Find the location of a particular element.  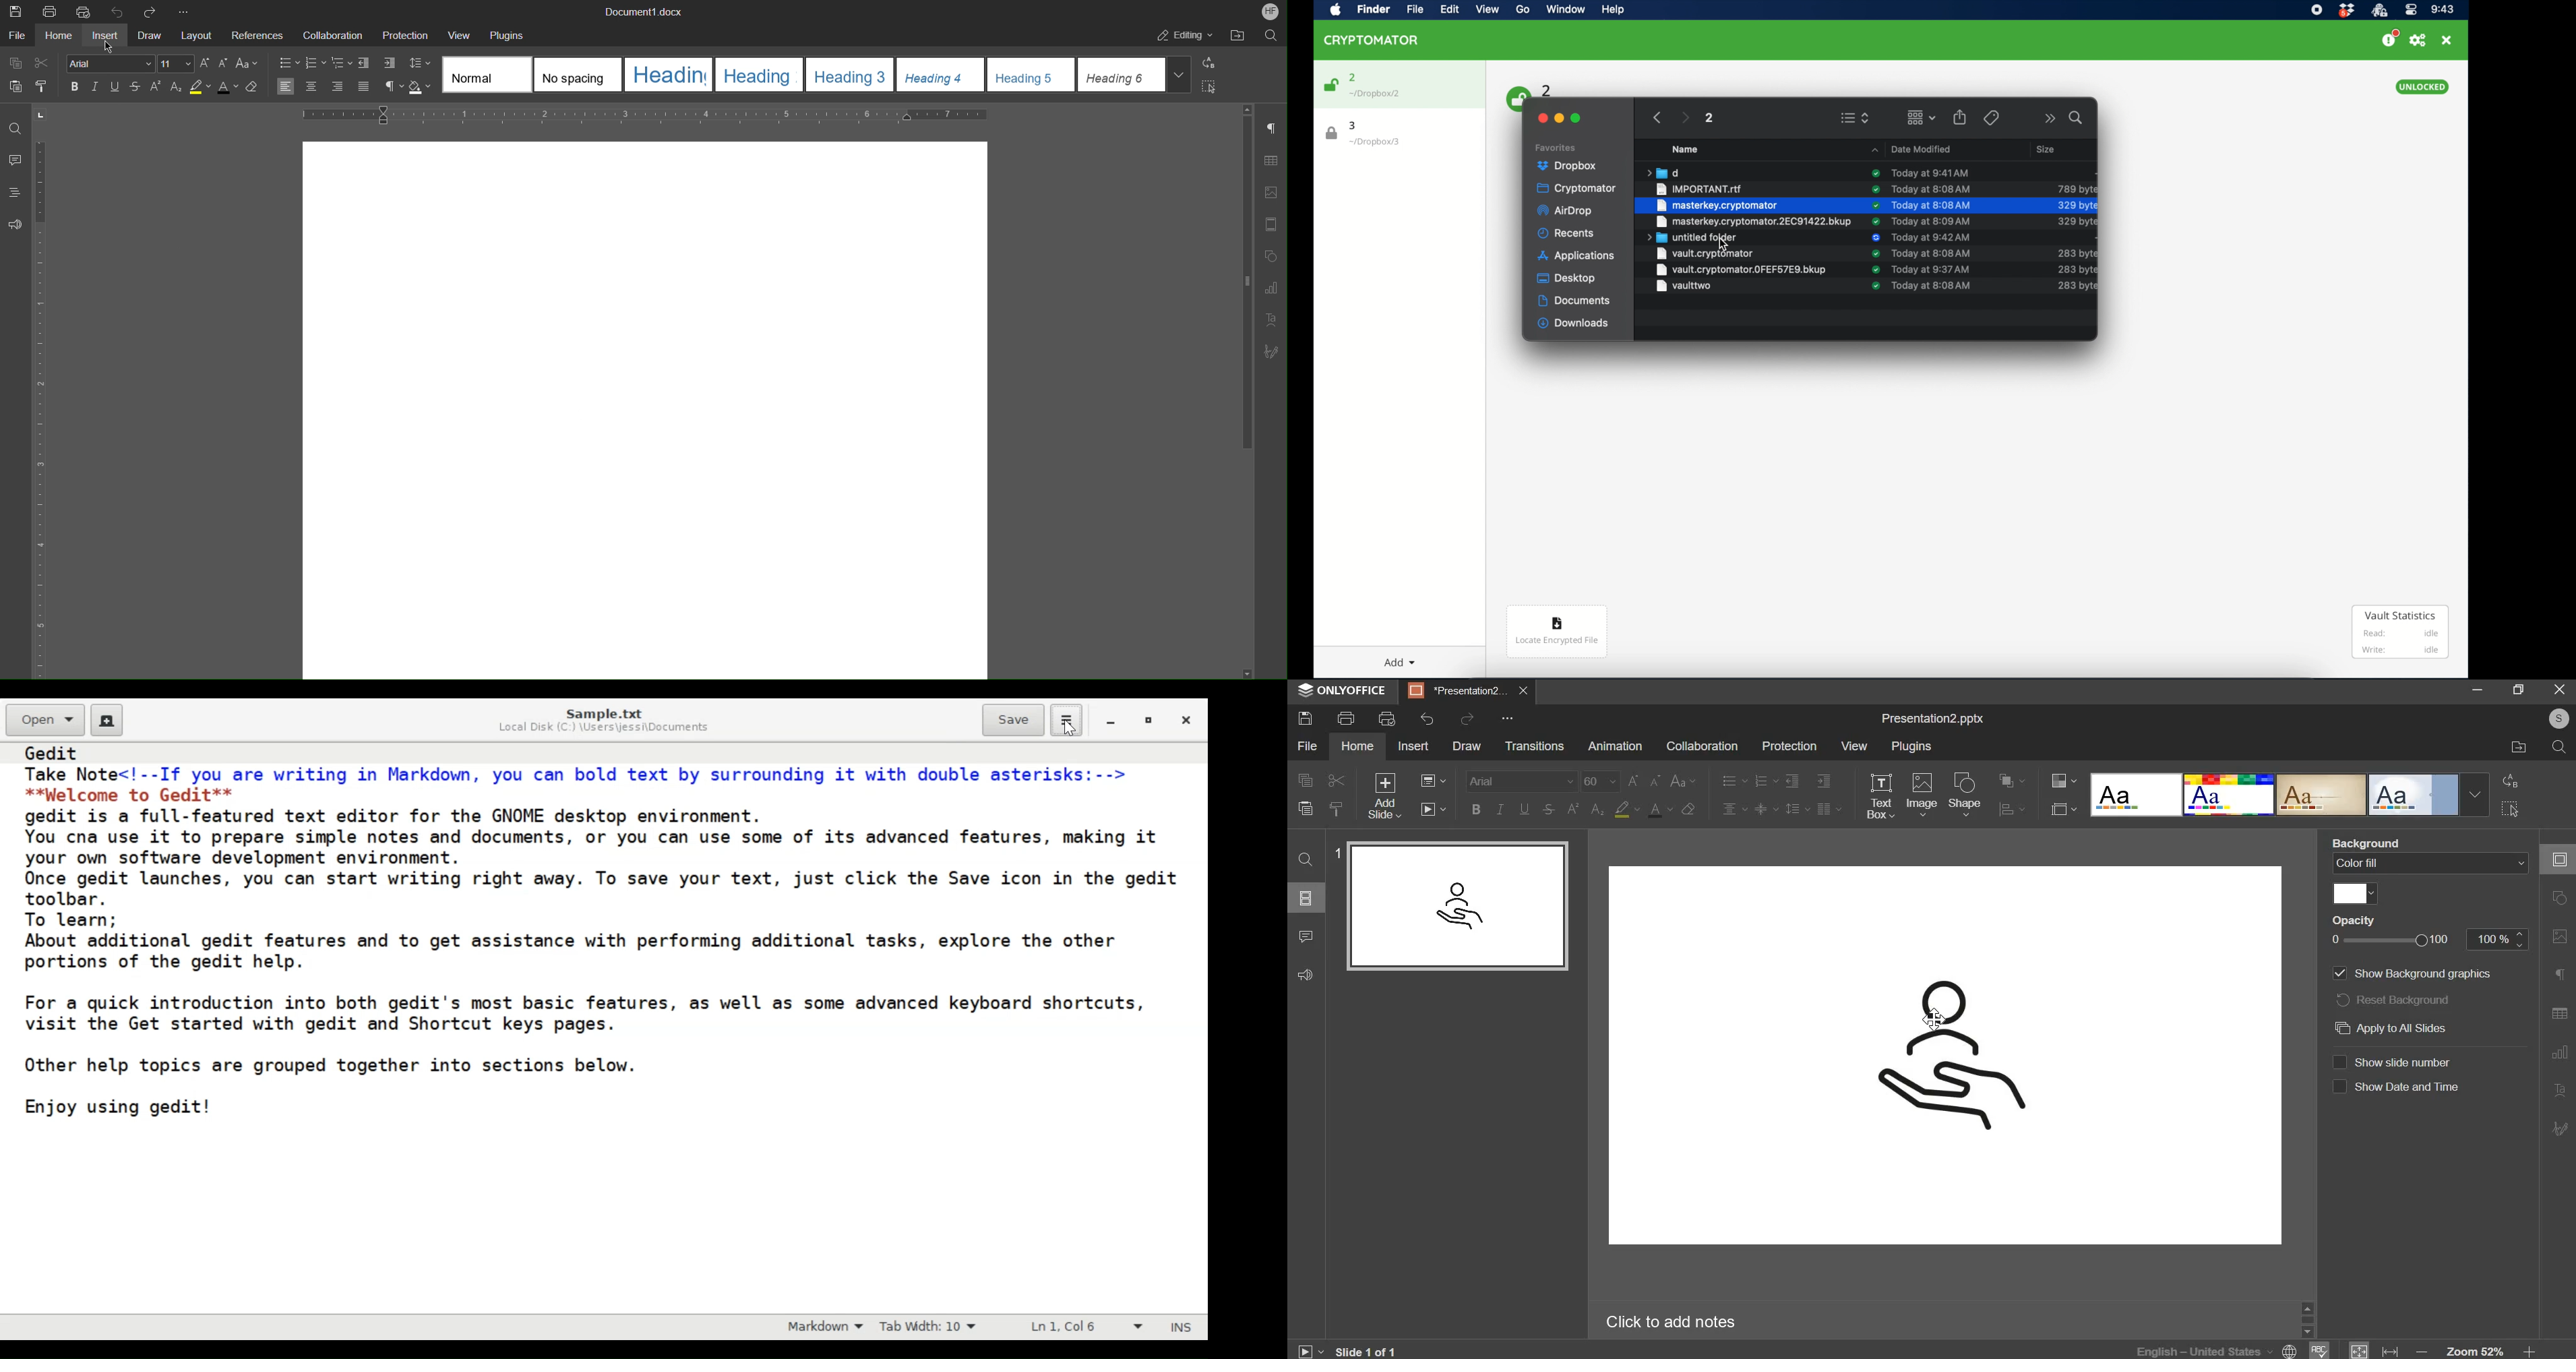

collaboration is located at coordinates (1700, 748).